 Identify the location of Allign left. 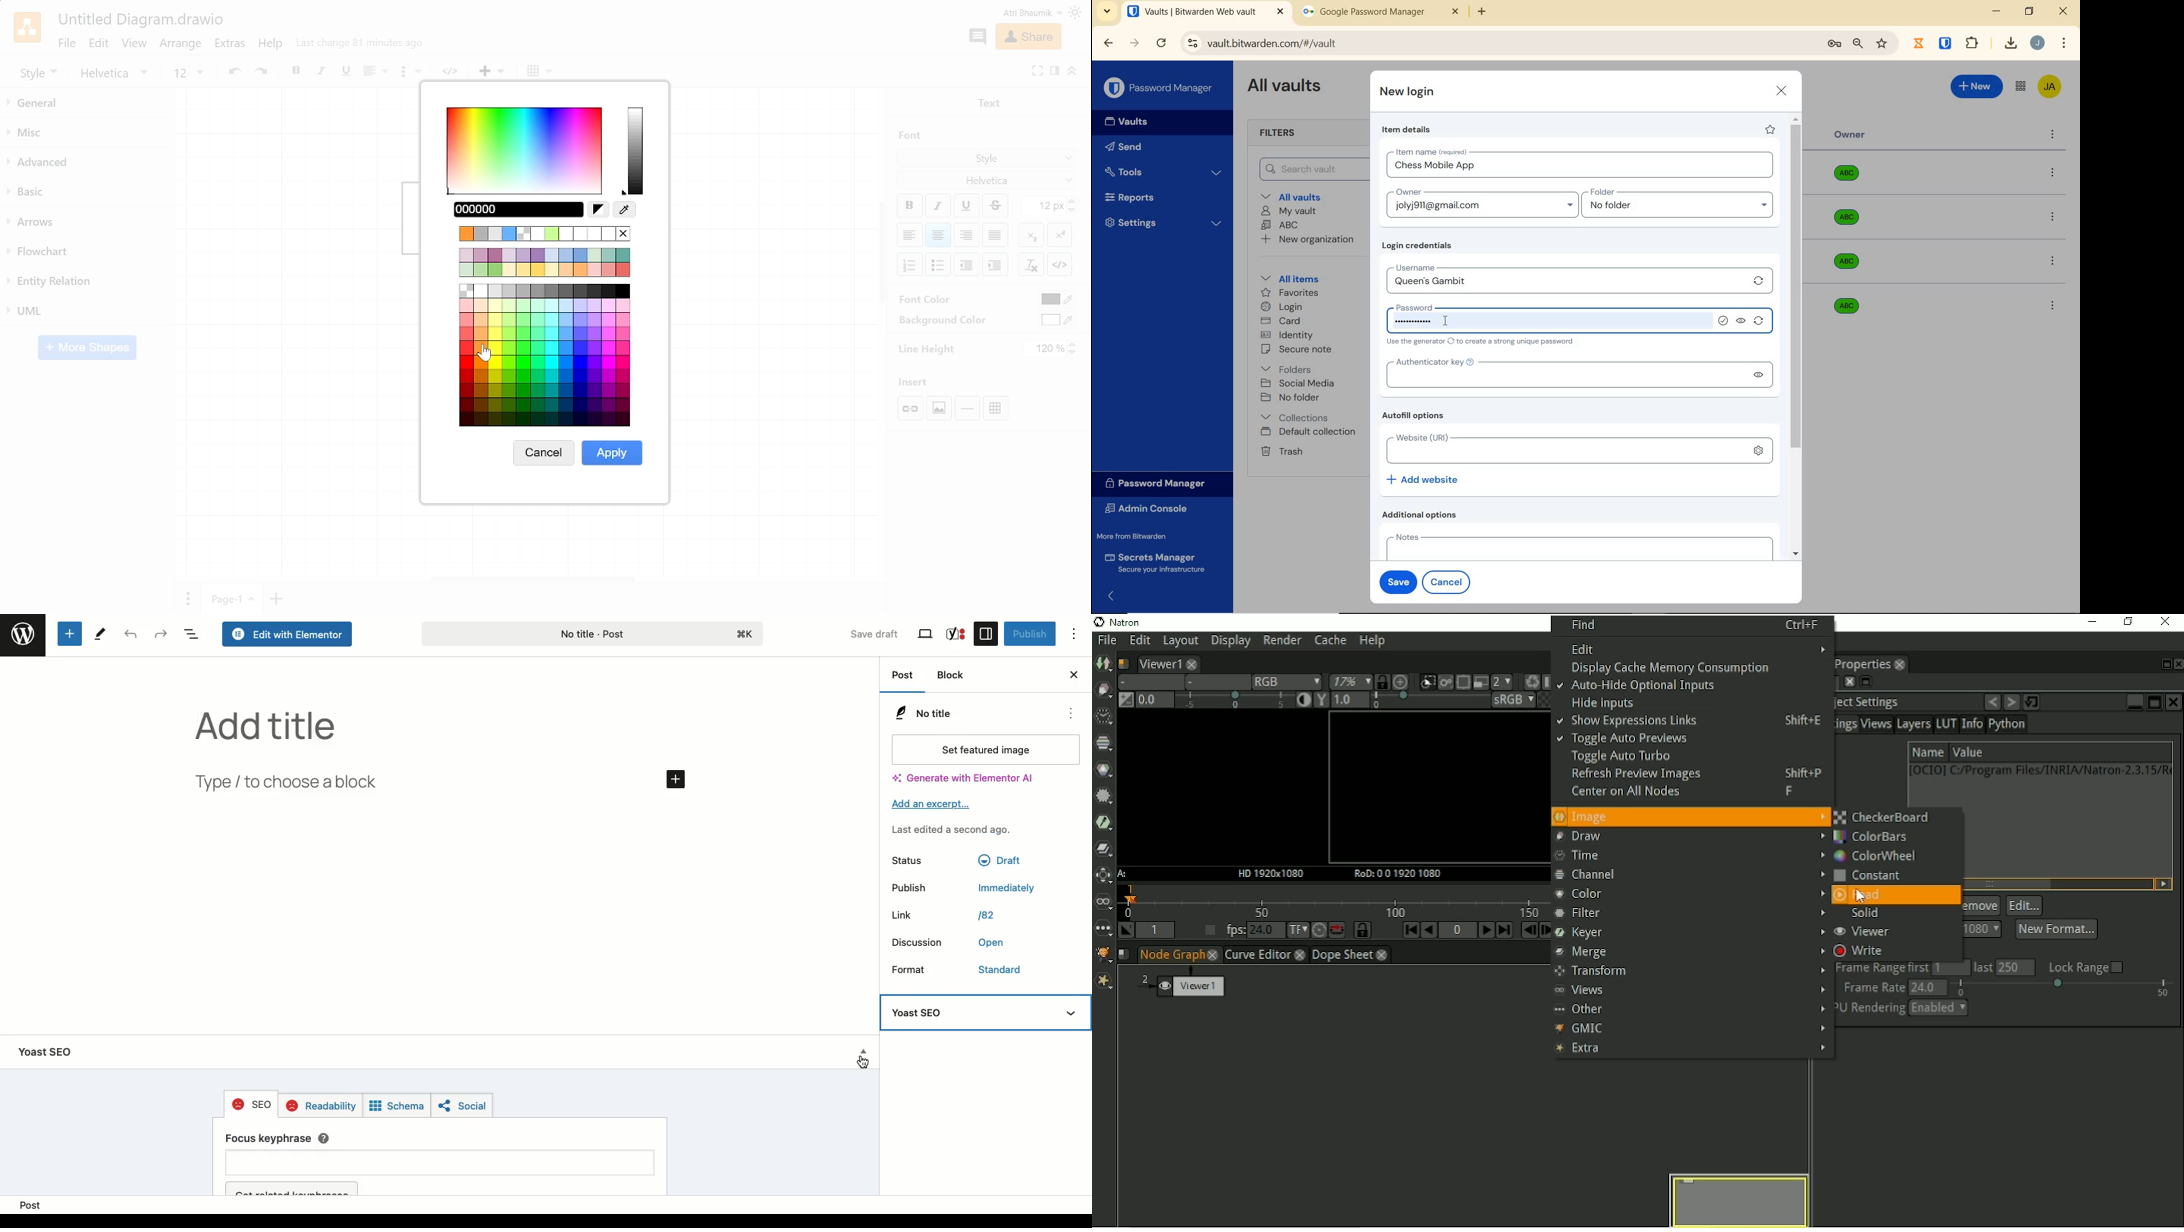
(909, 235).